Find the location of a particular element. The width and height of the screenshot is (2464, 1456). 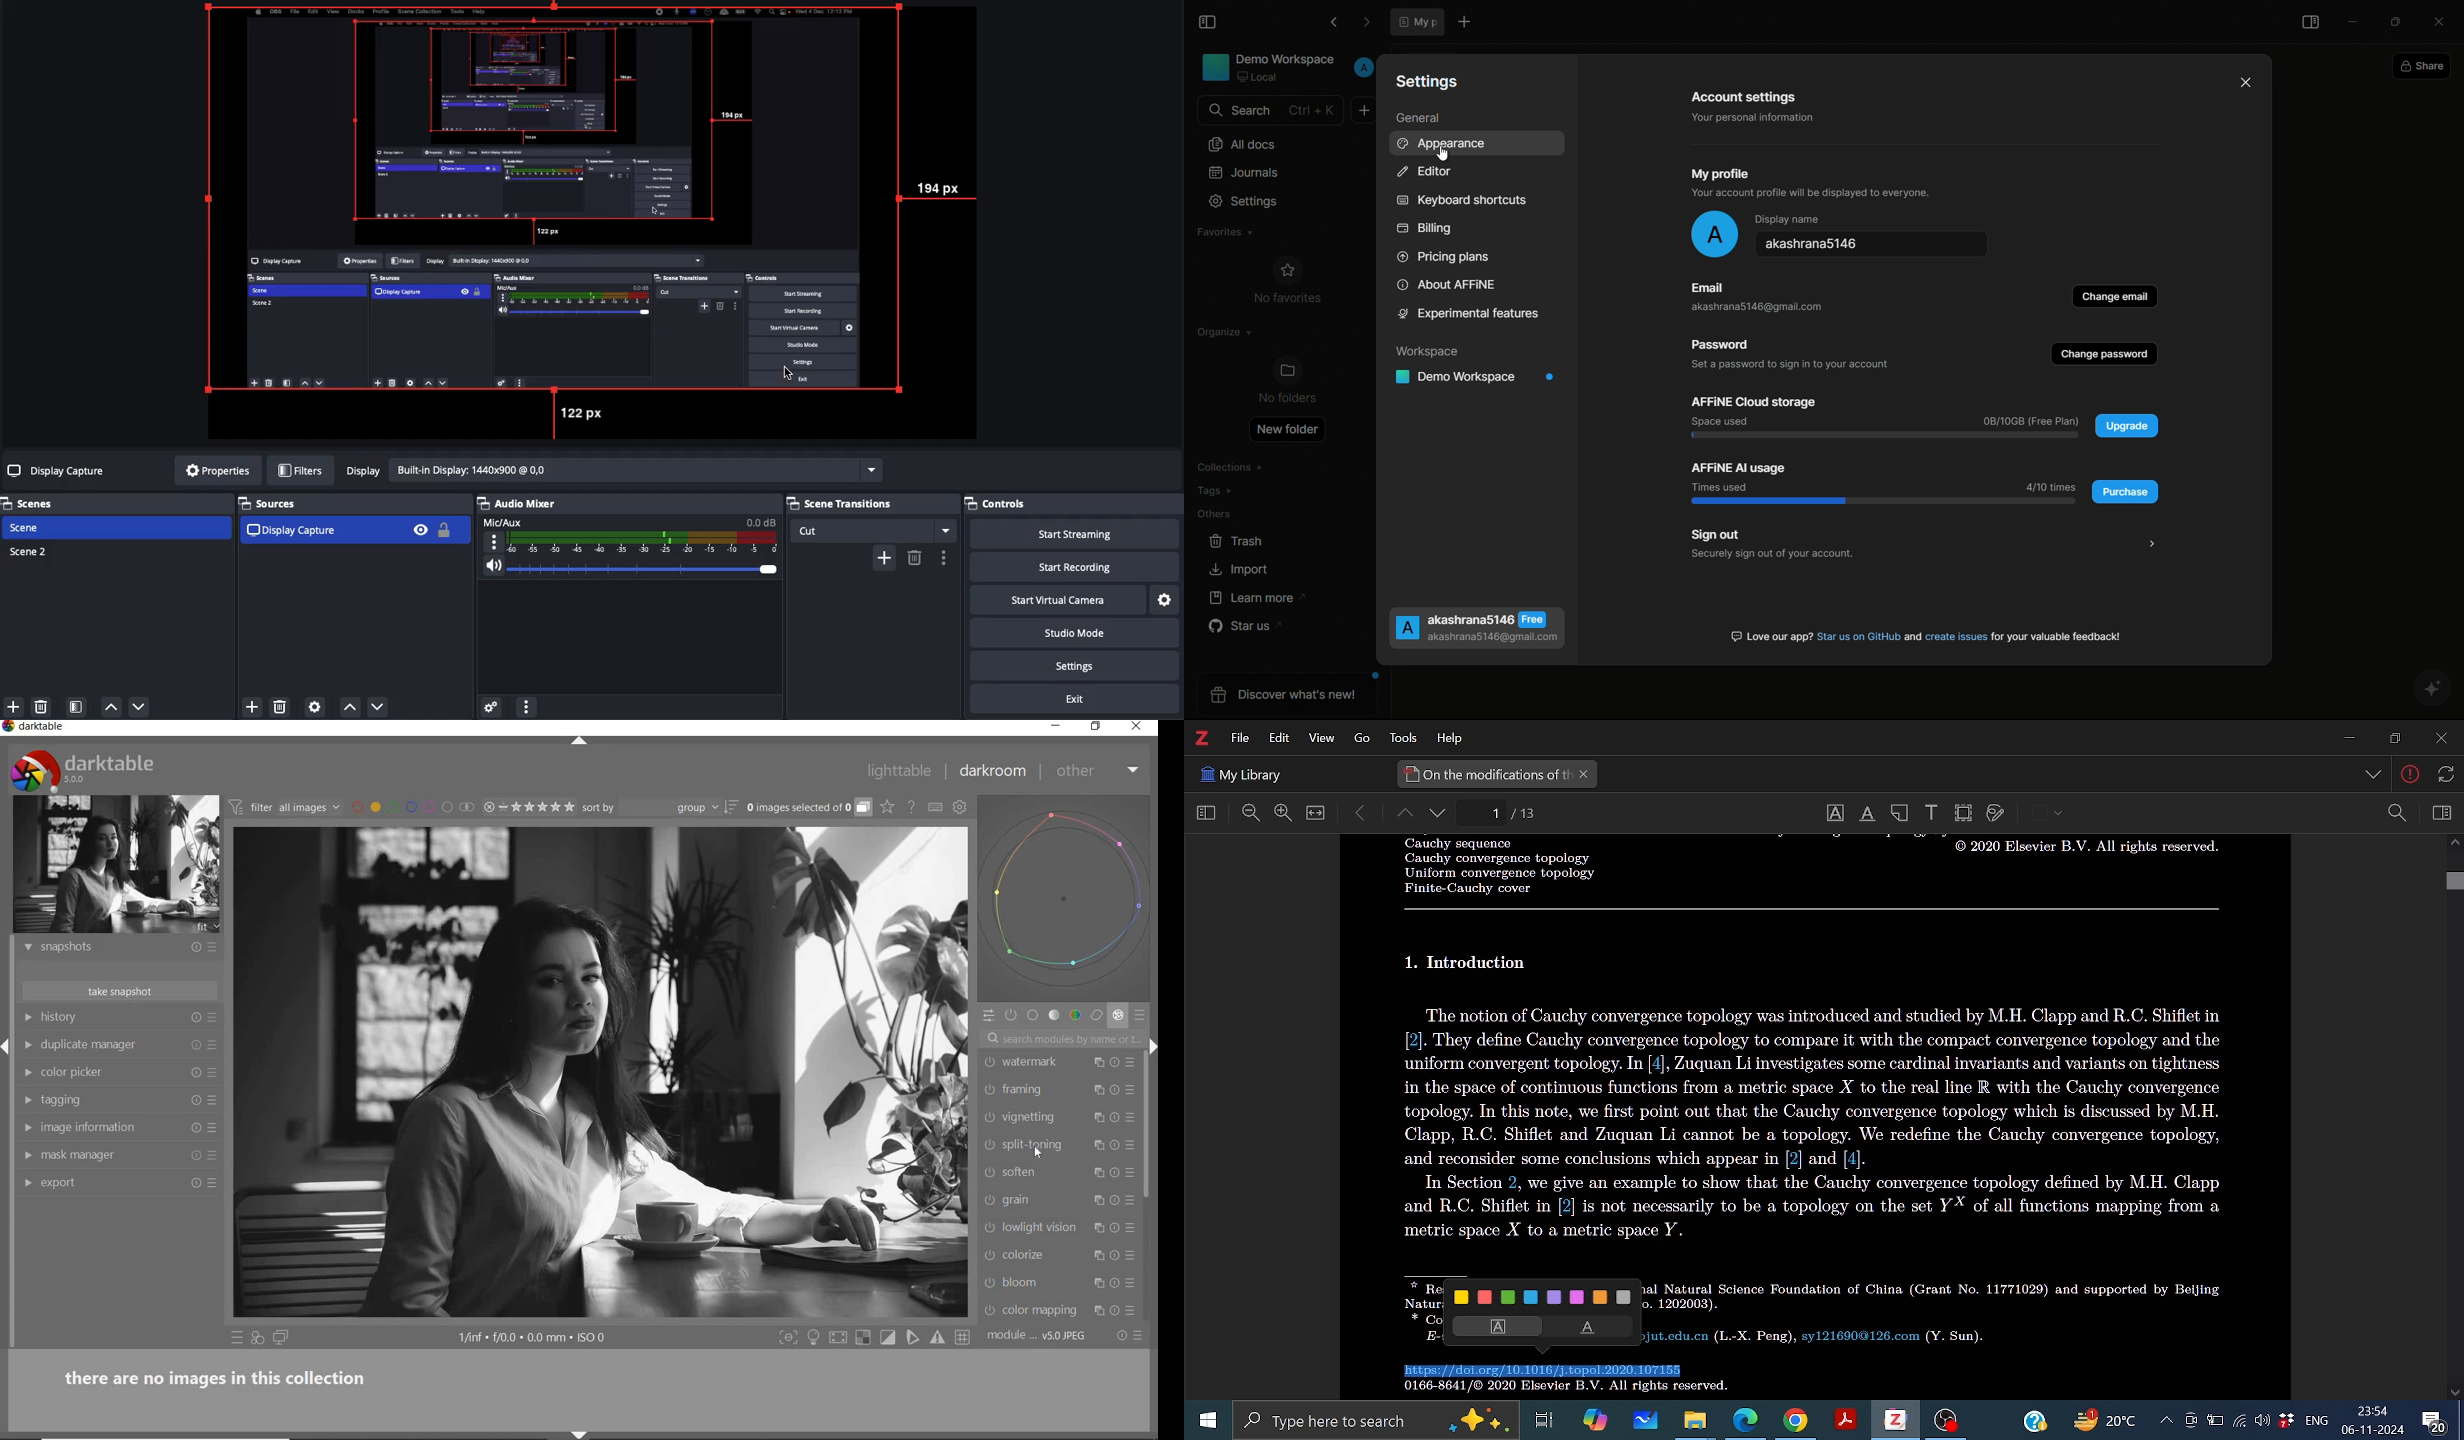

Zotero is located at coordinates (1201, 738).